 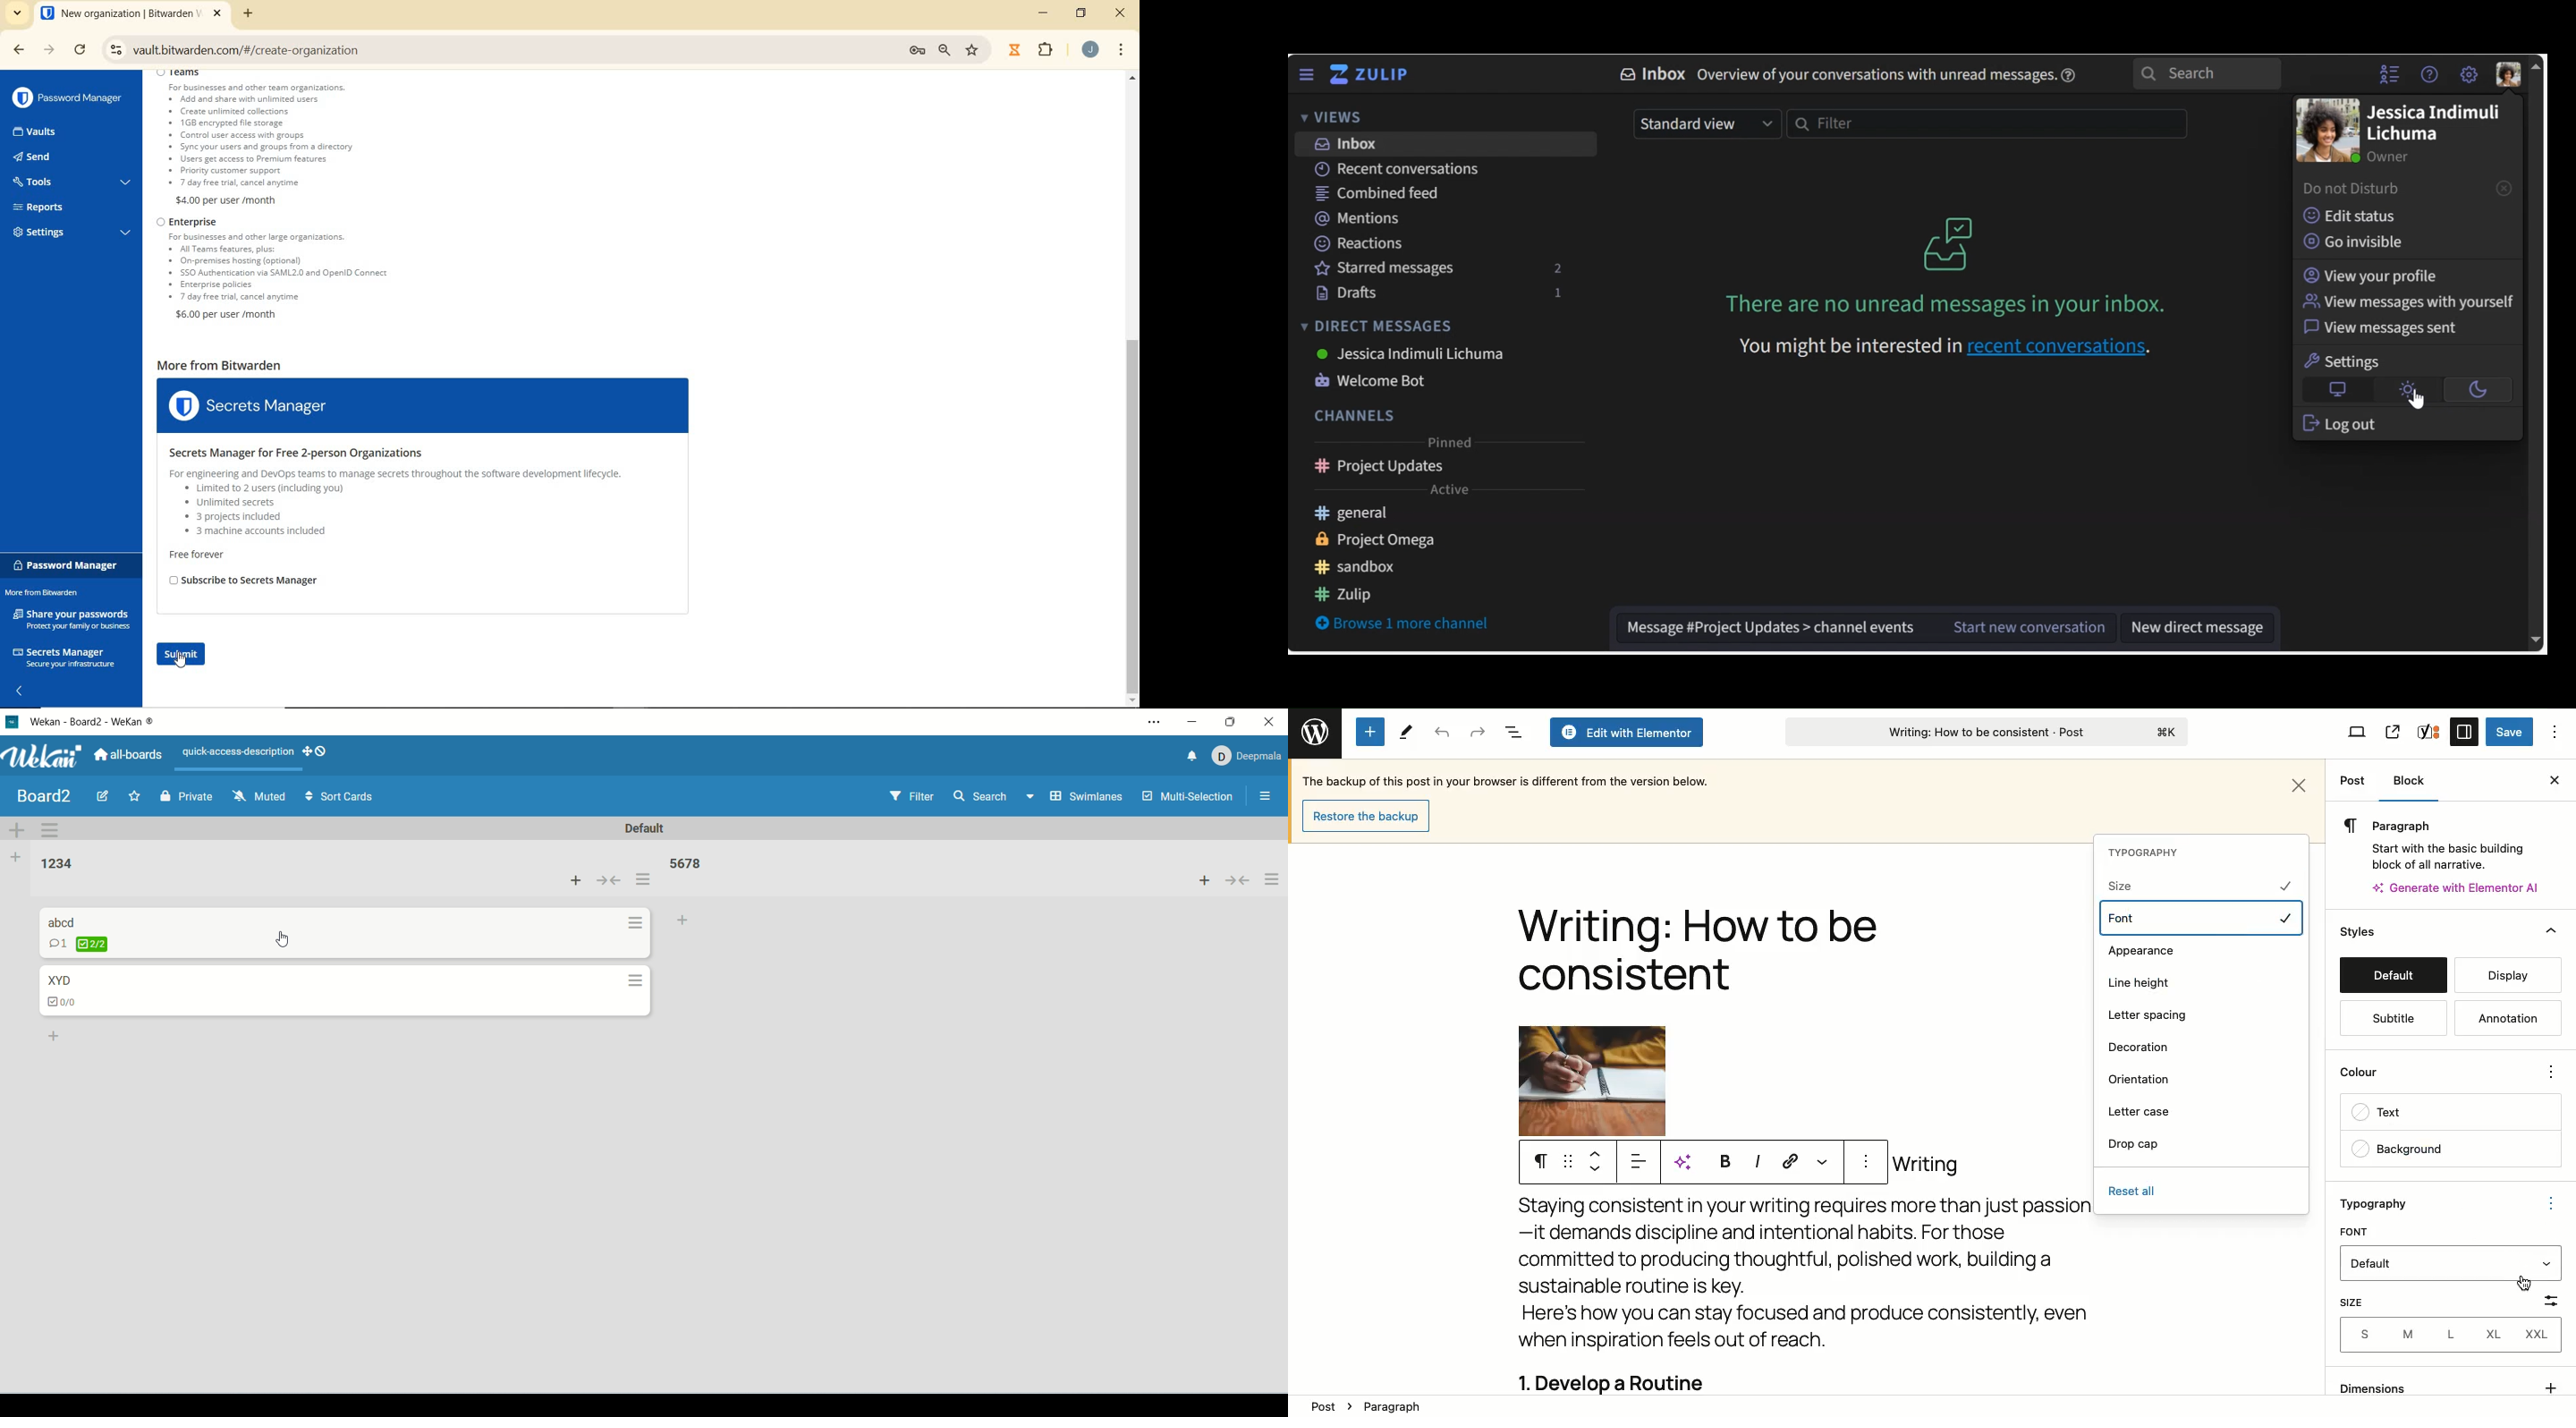 What do you see at coordinates (1352, 415) in the screenshot?
I see `Channels` at bounding box center [1352, 415].